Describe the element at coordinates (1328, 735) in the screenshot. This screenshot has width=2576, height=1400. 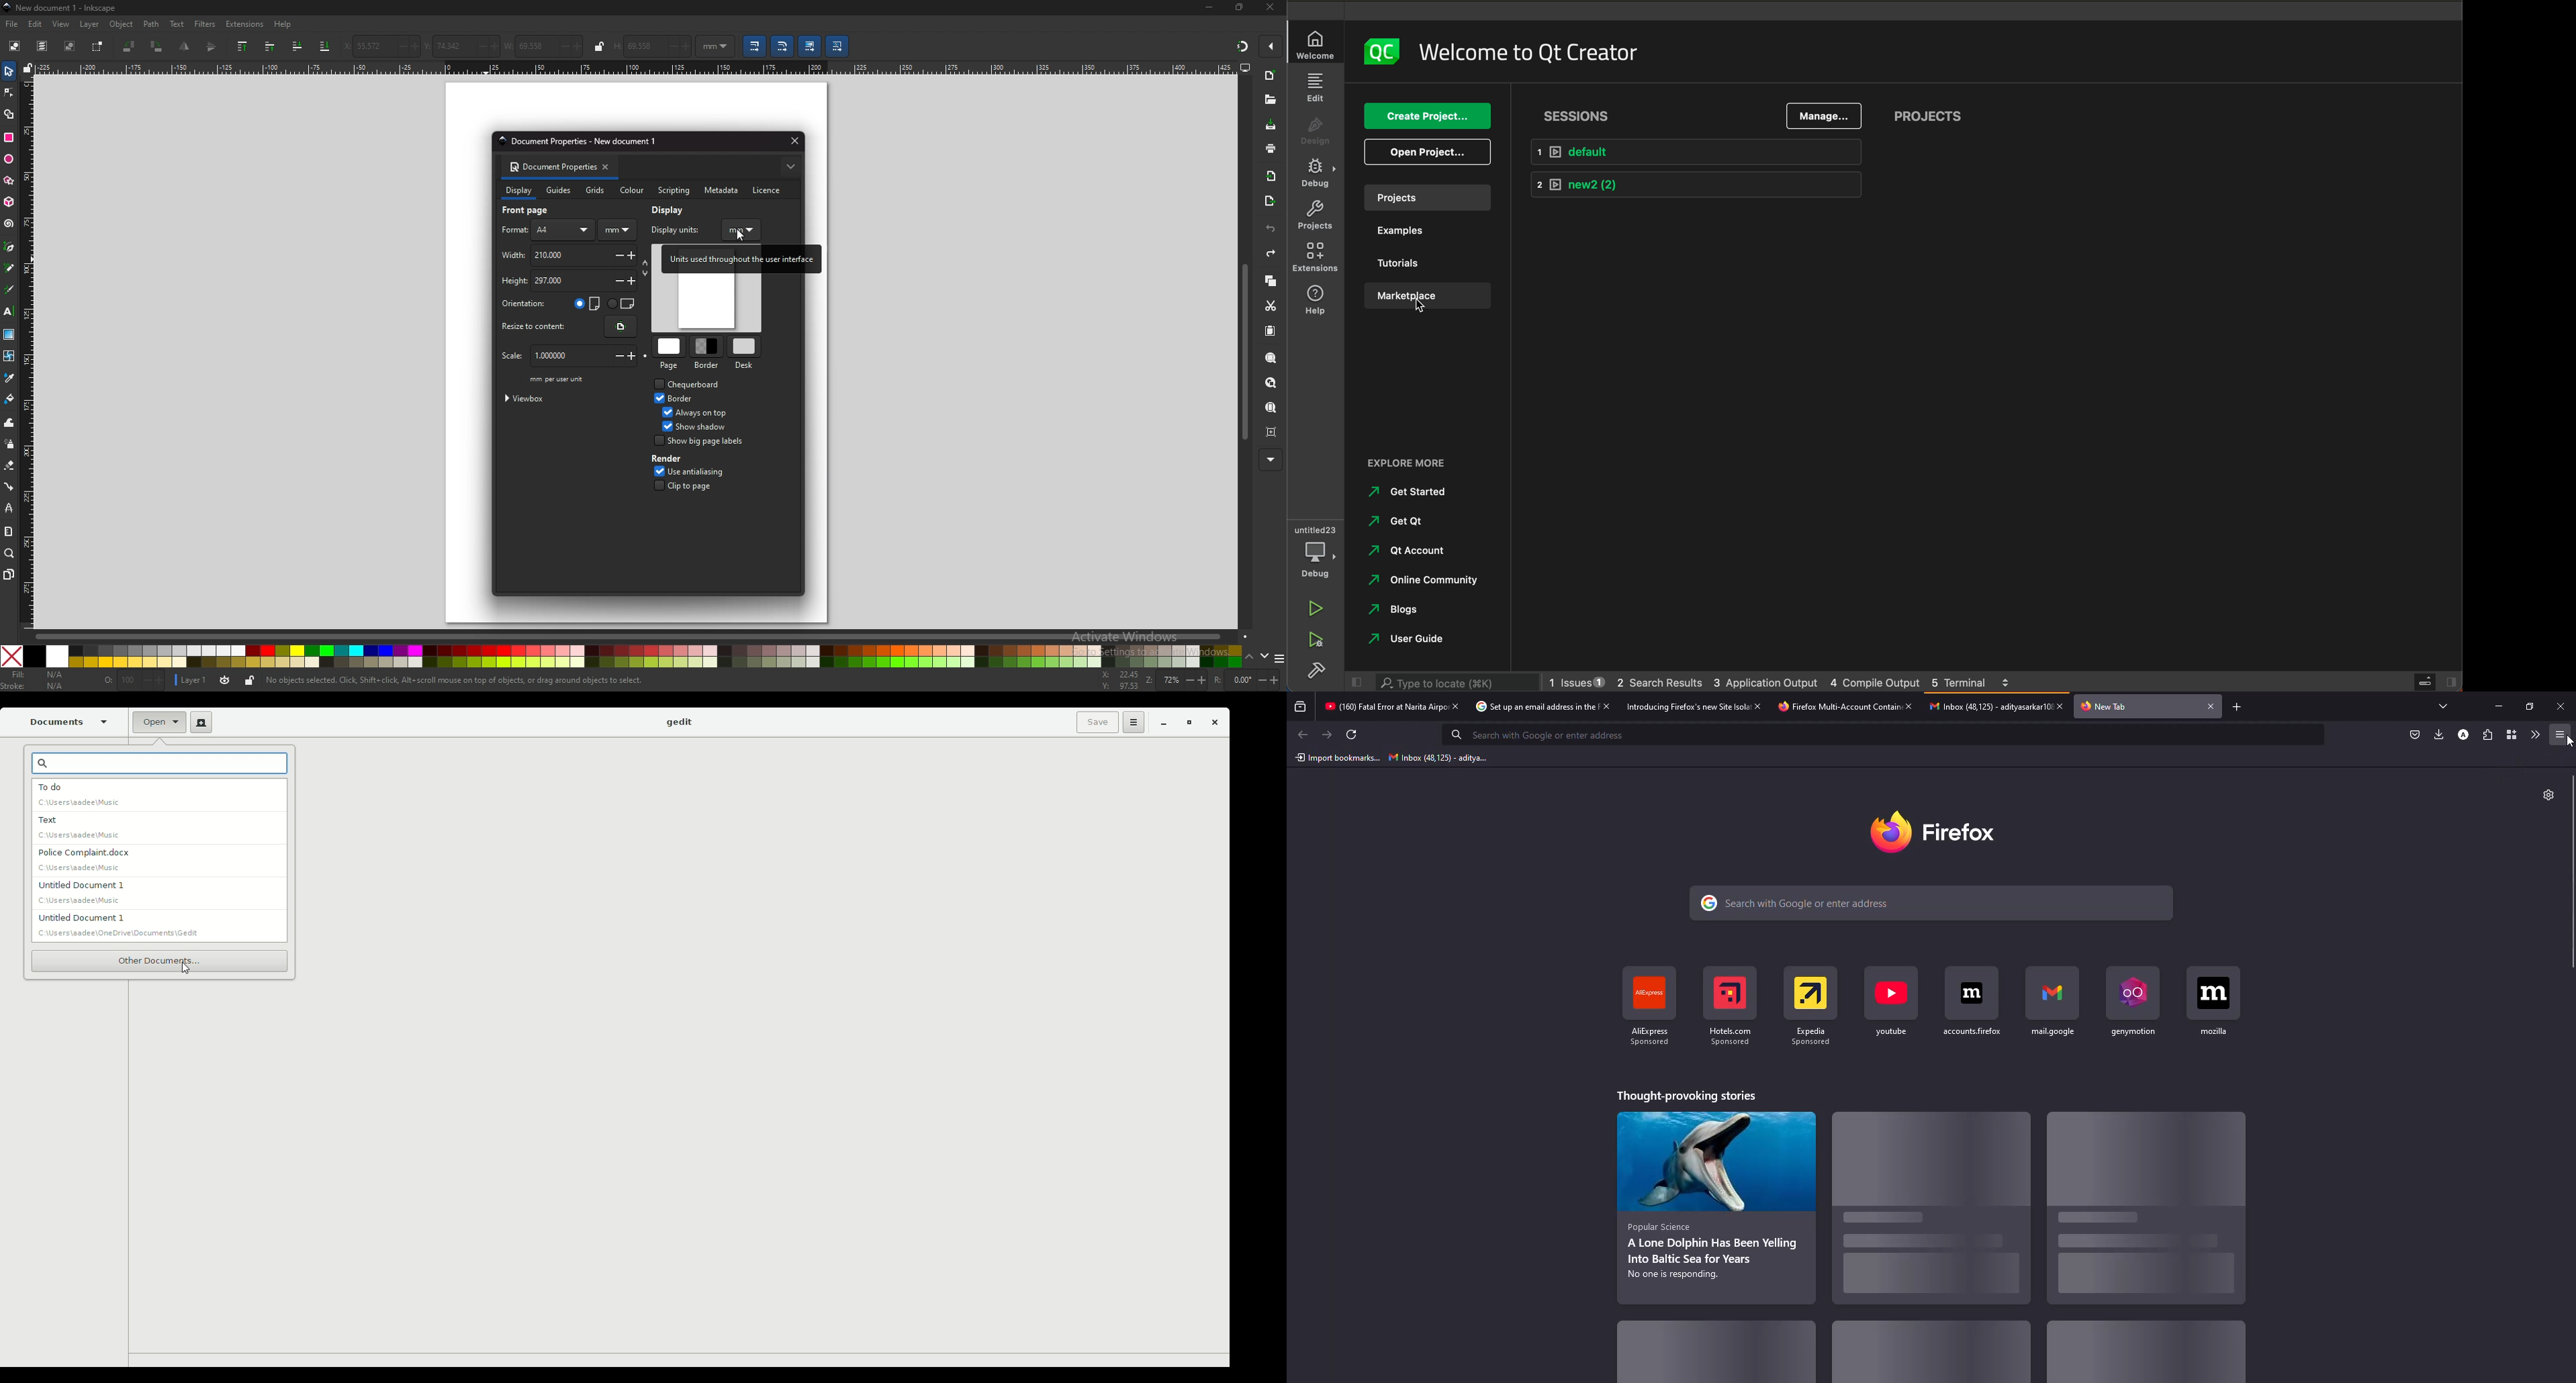
I see `forward` at that location.